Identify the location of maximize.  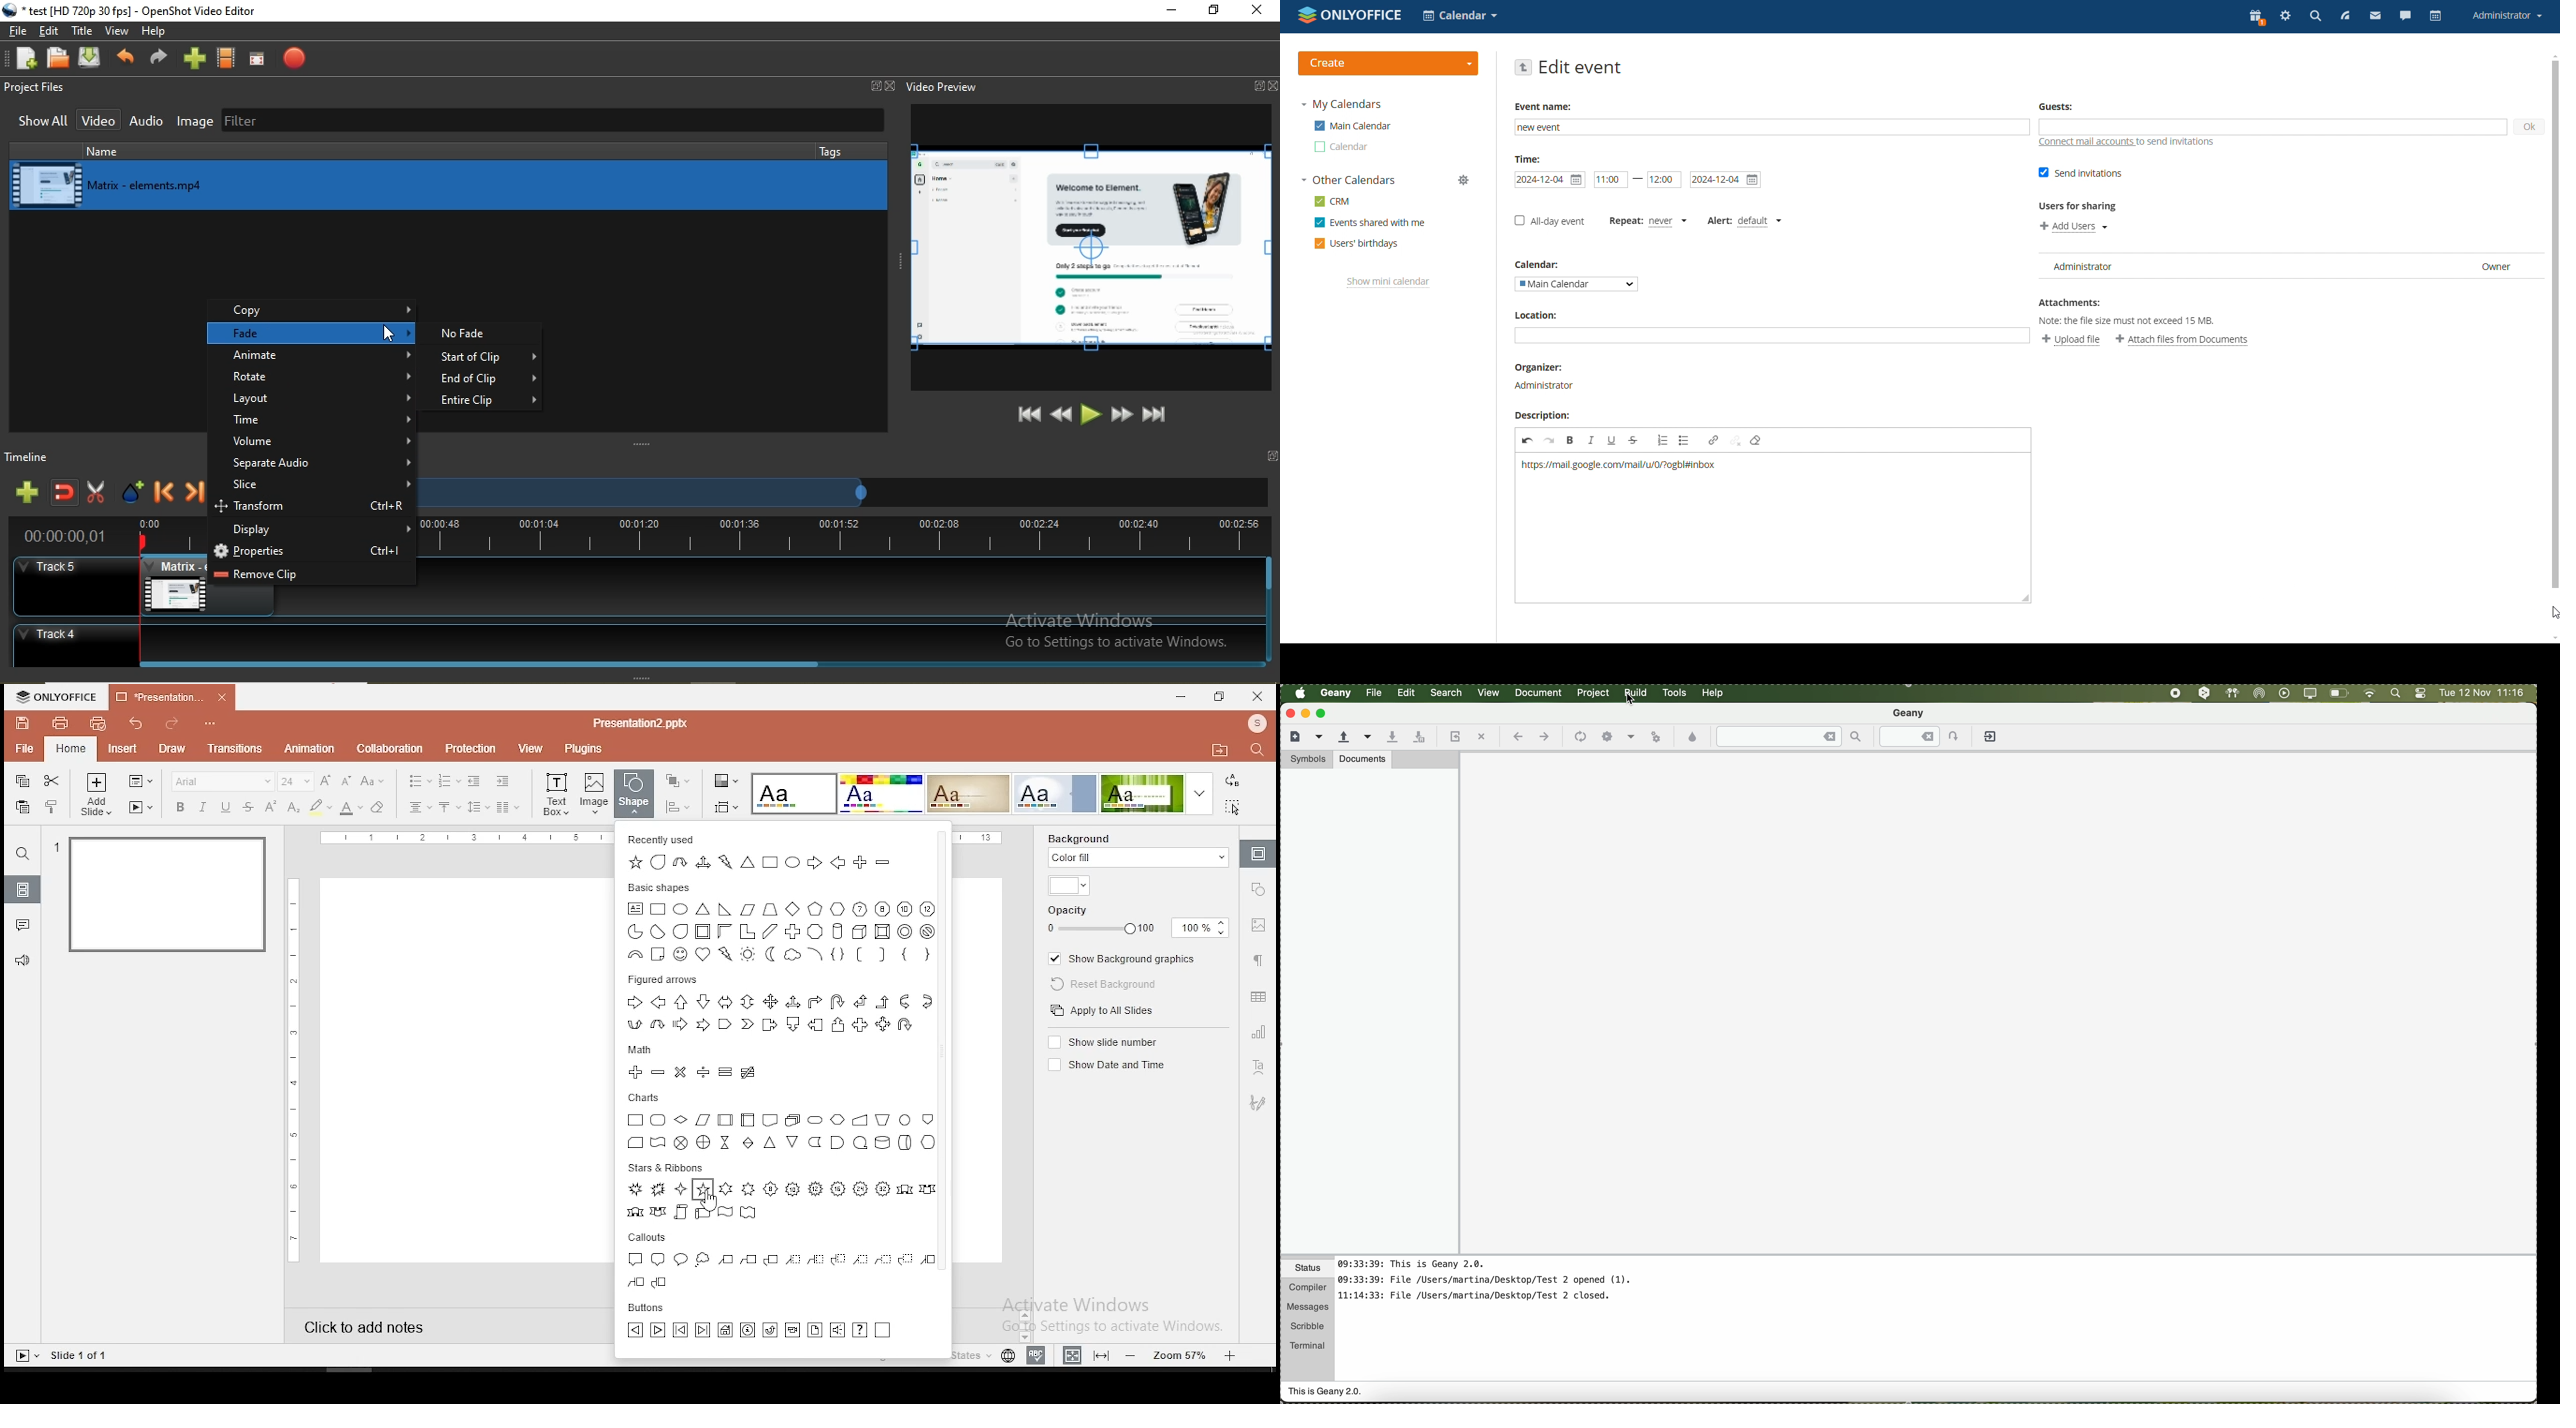
(1323, 713).